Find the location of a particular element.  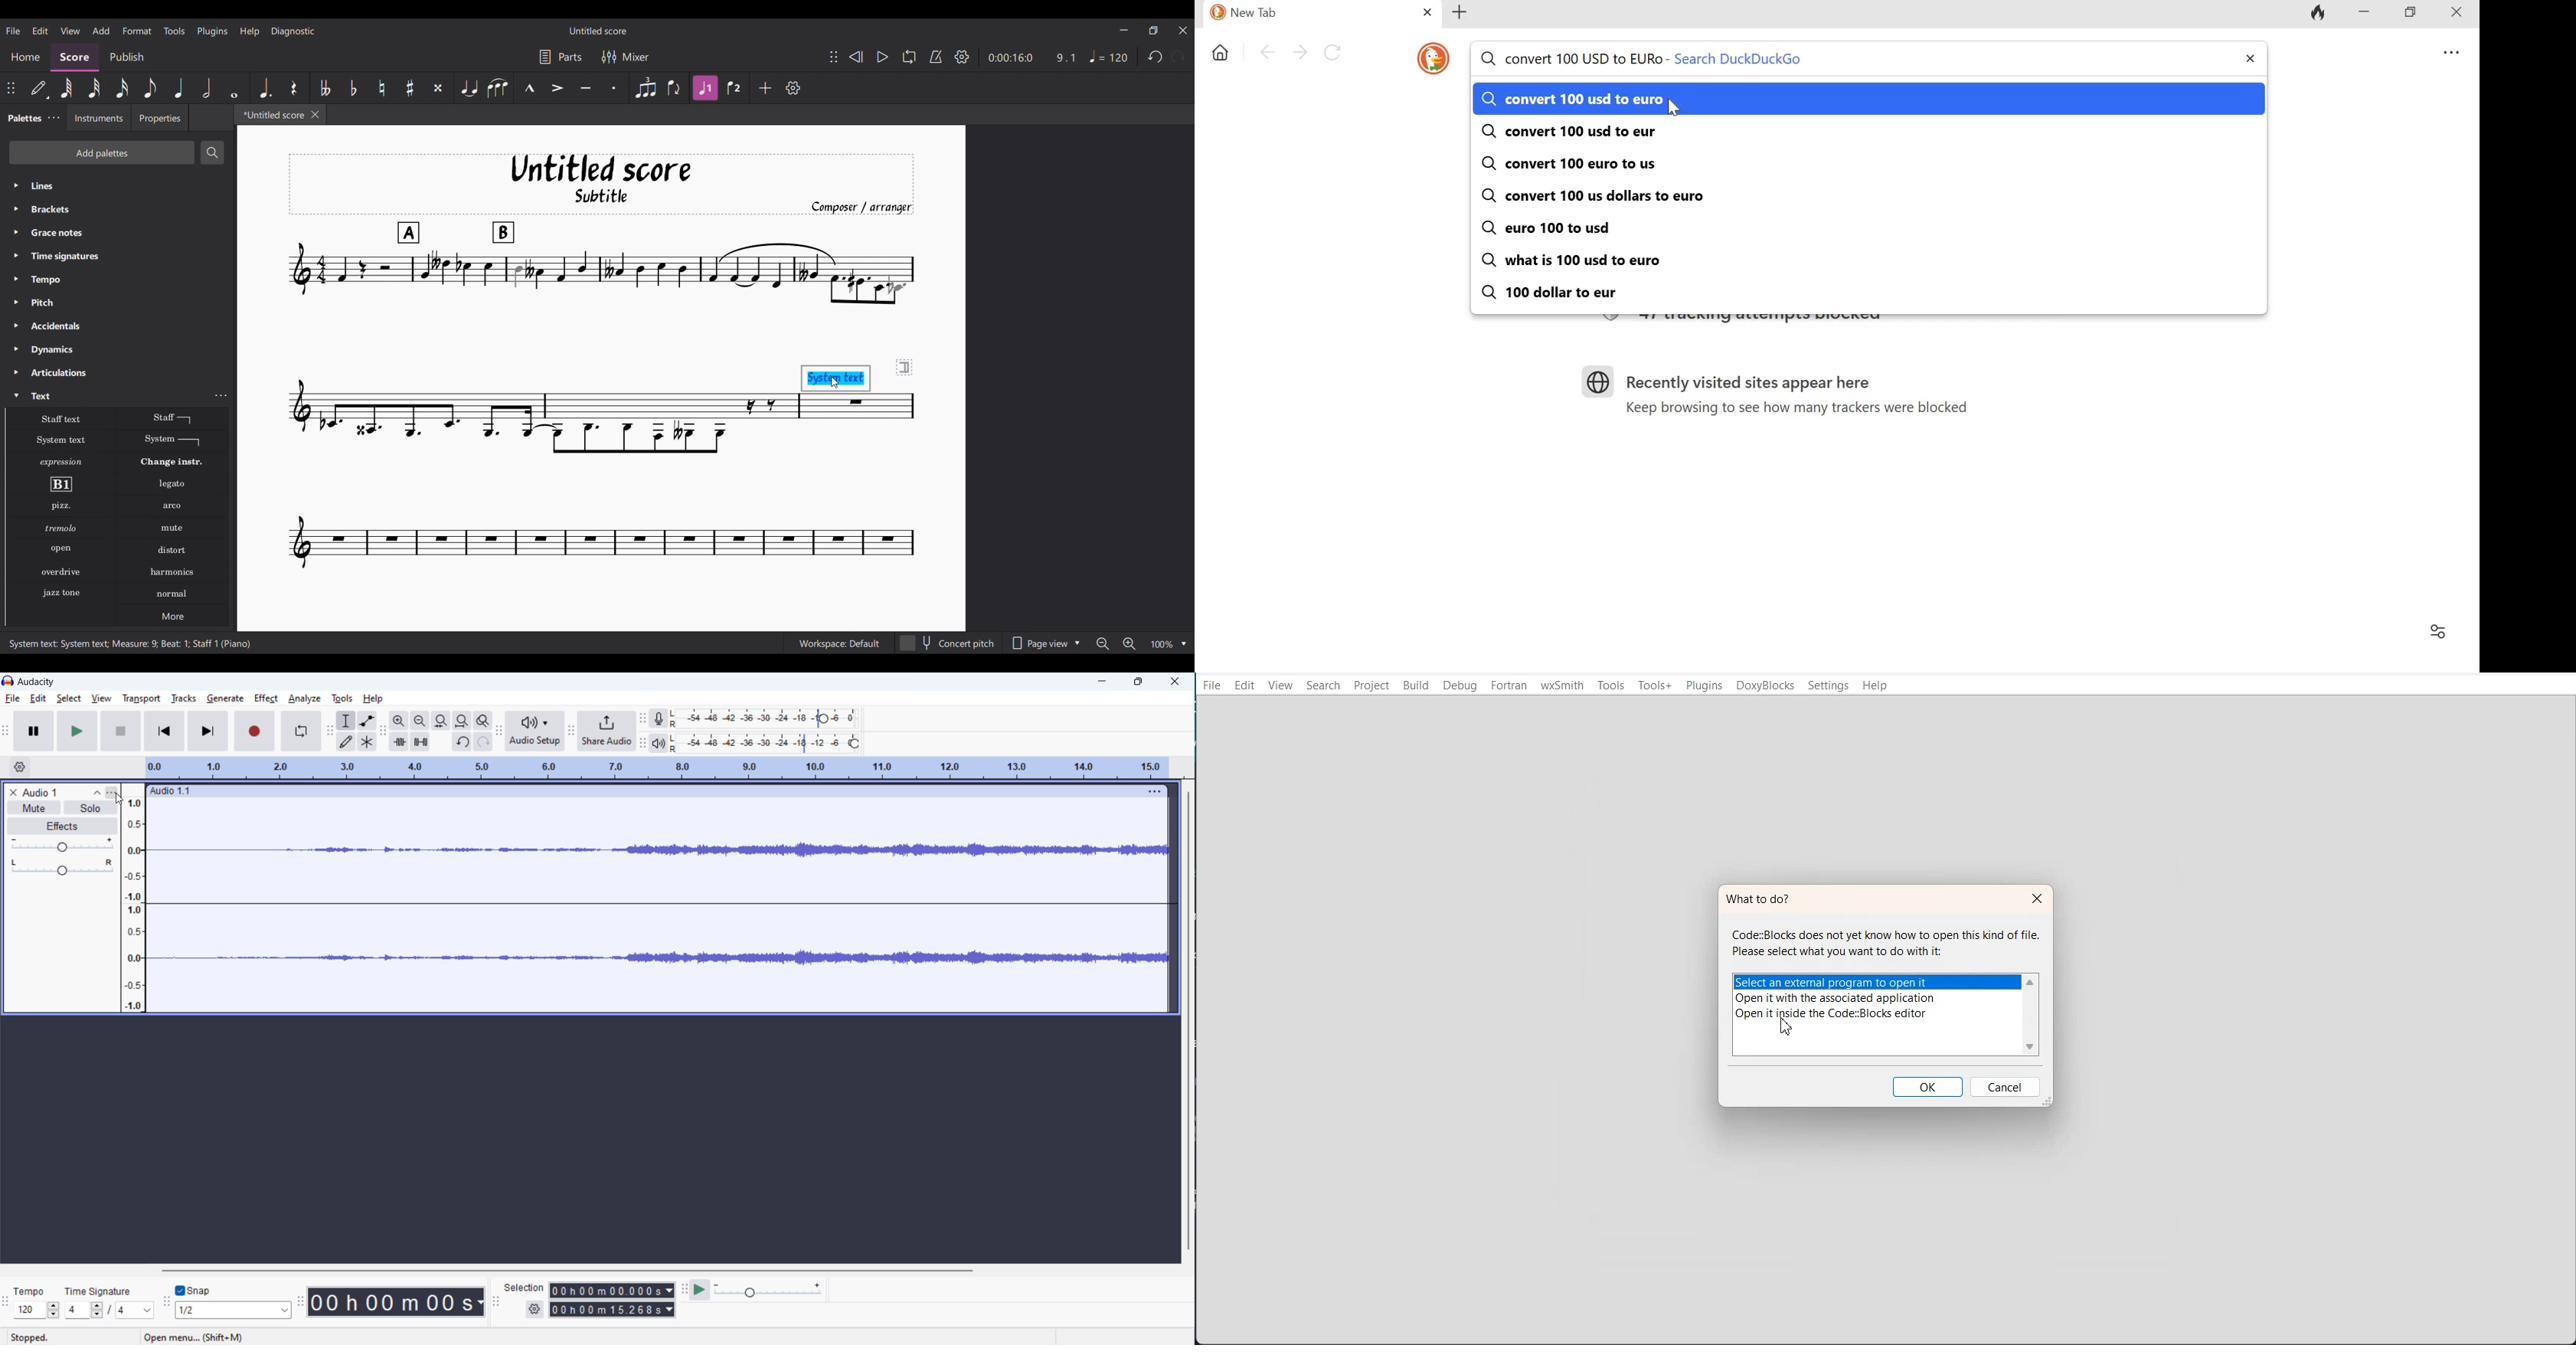

Distort is located at coordinates (172, 550).